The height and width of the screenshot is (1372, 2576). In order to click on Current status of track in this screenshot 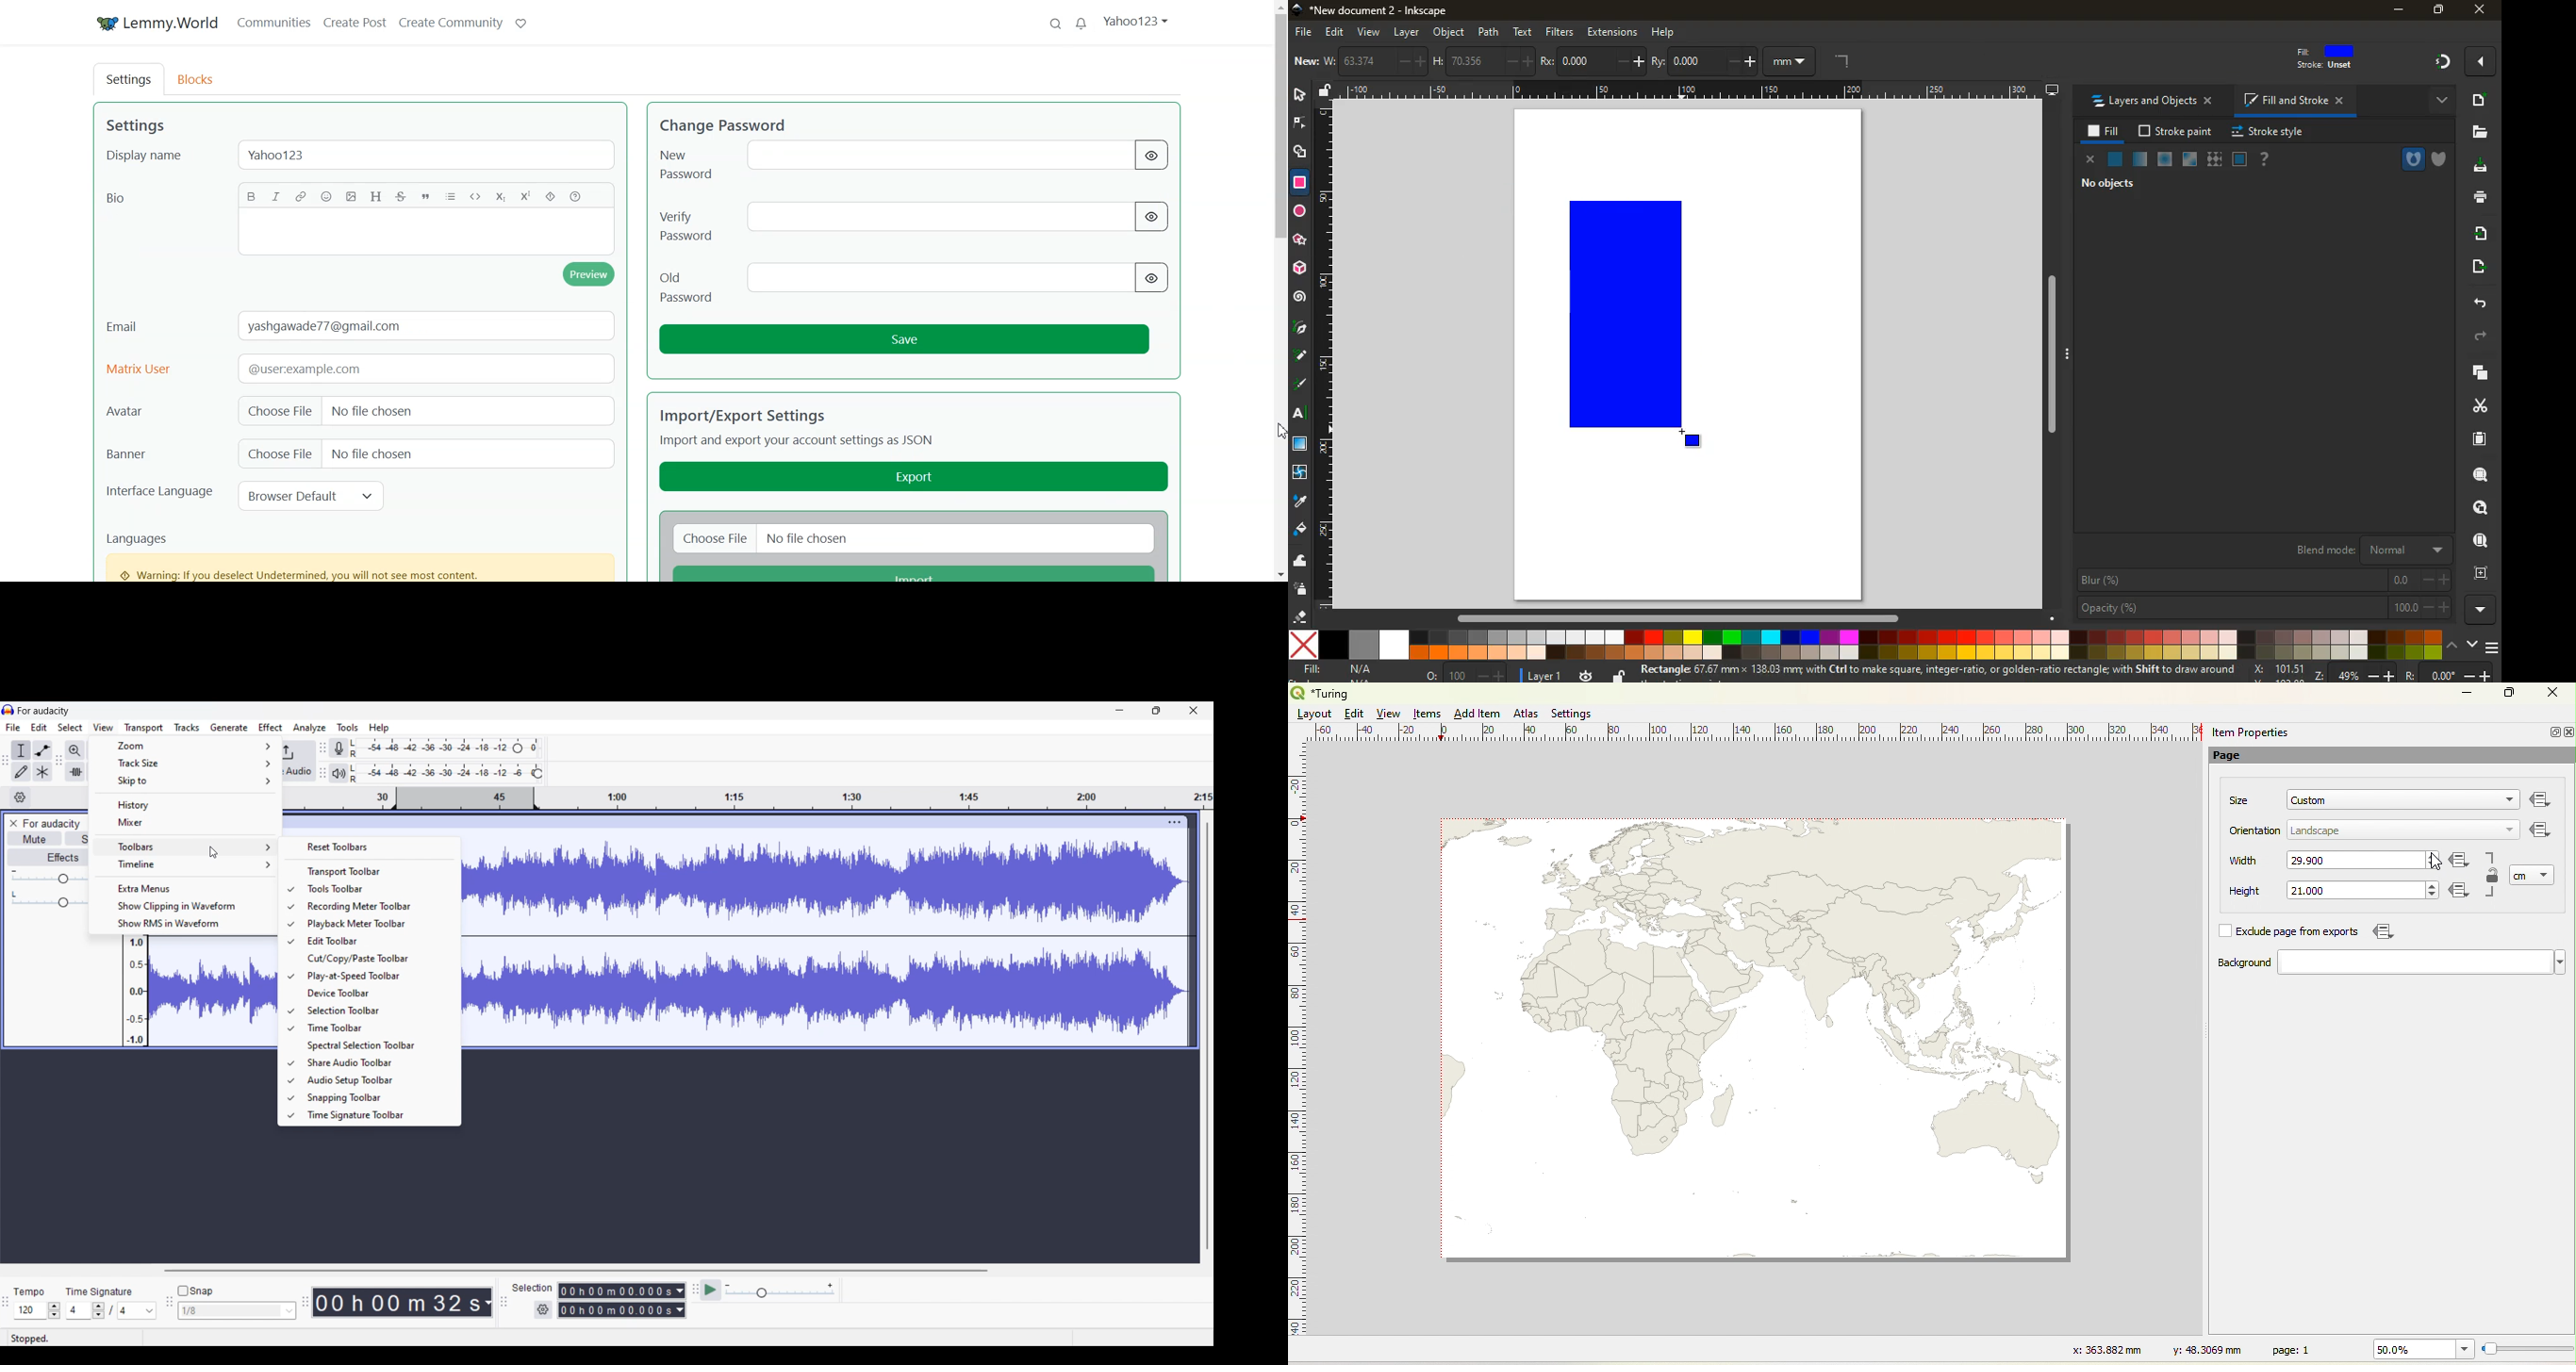, I will do `click(30, 1338)`.